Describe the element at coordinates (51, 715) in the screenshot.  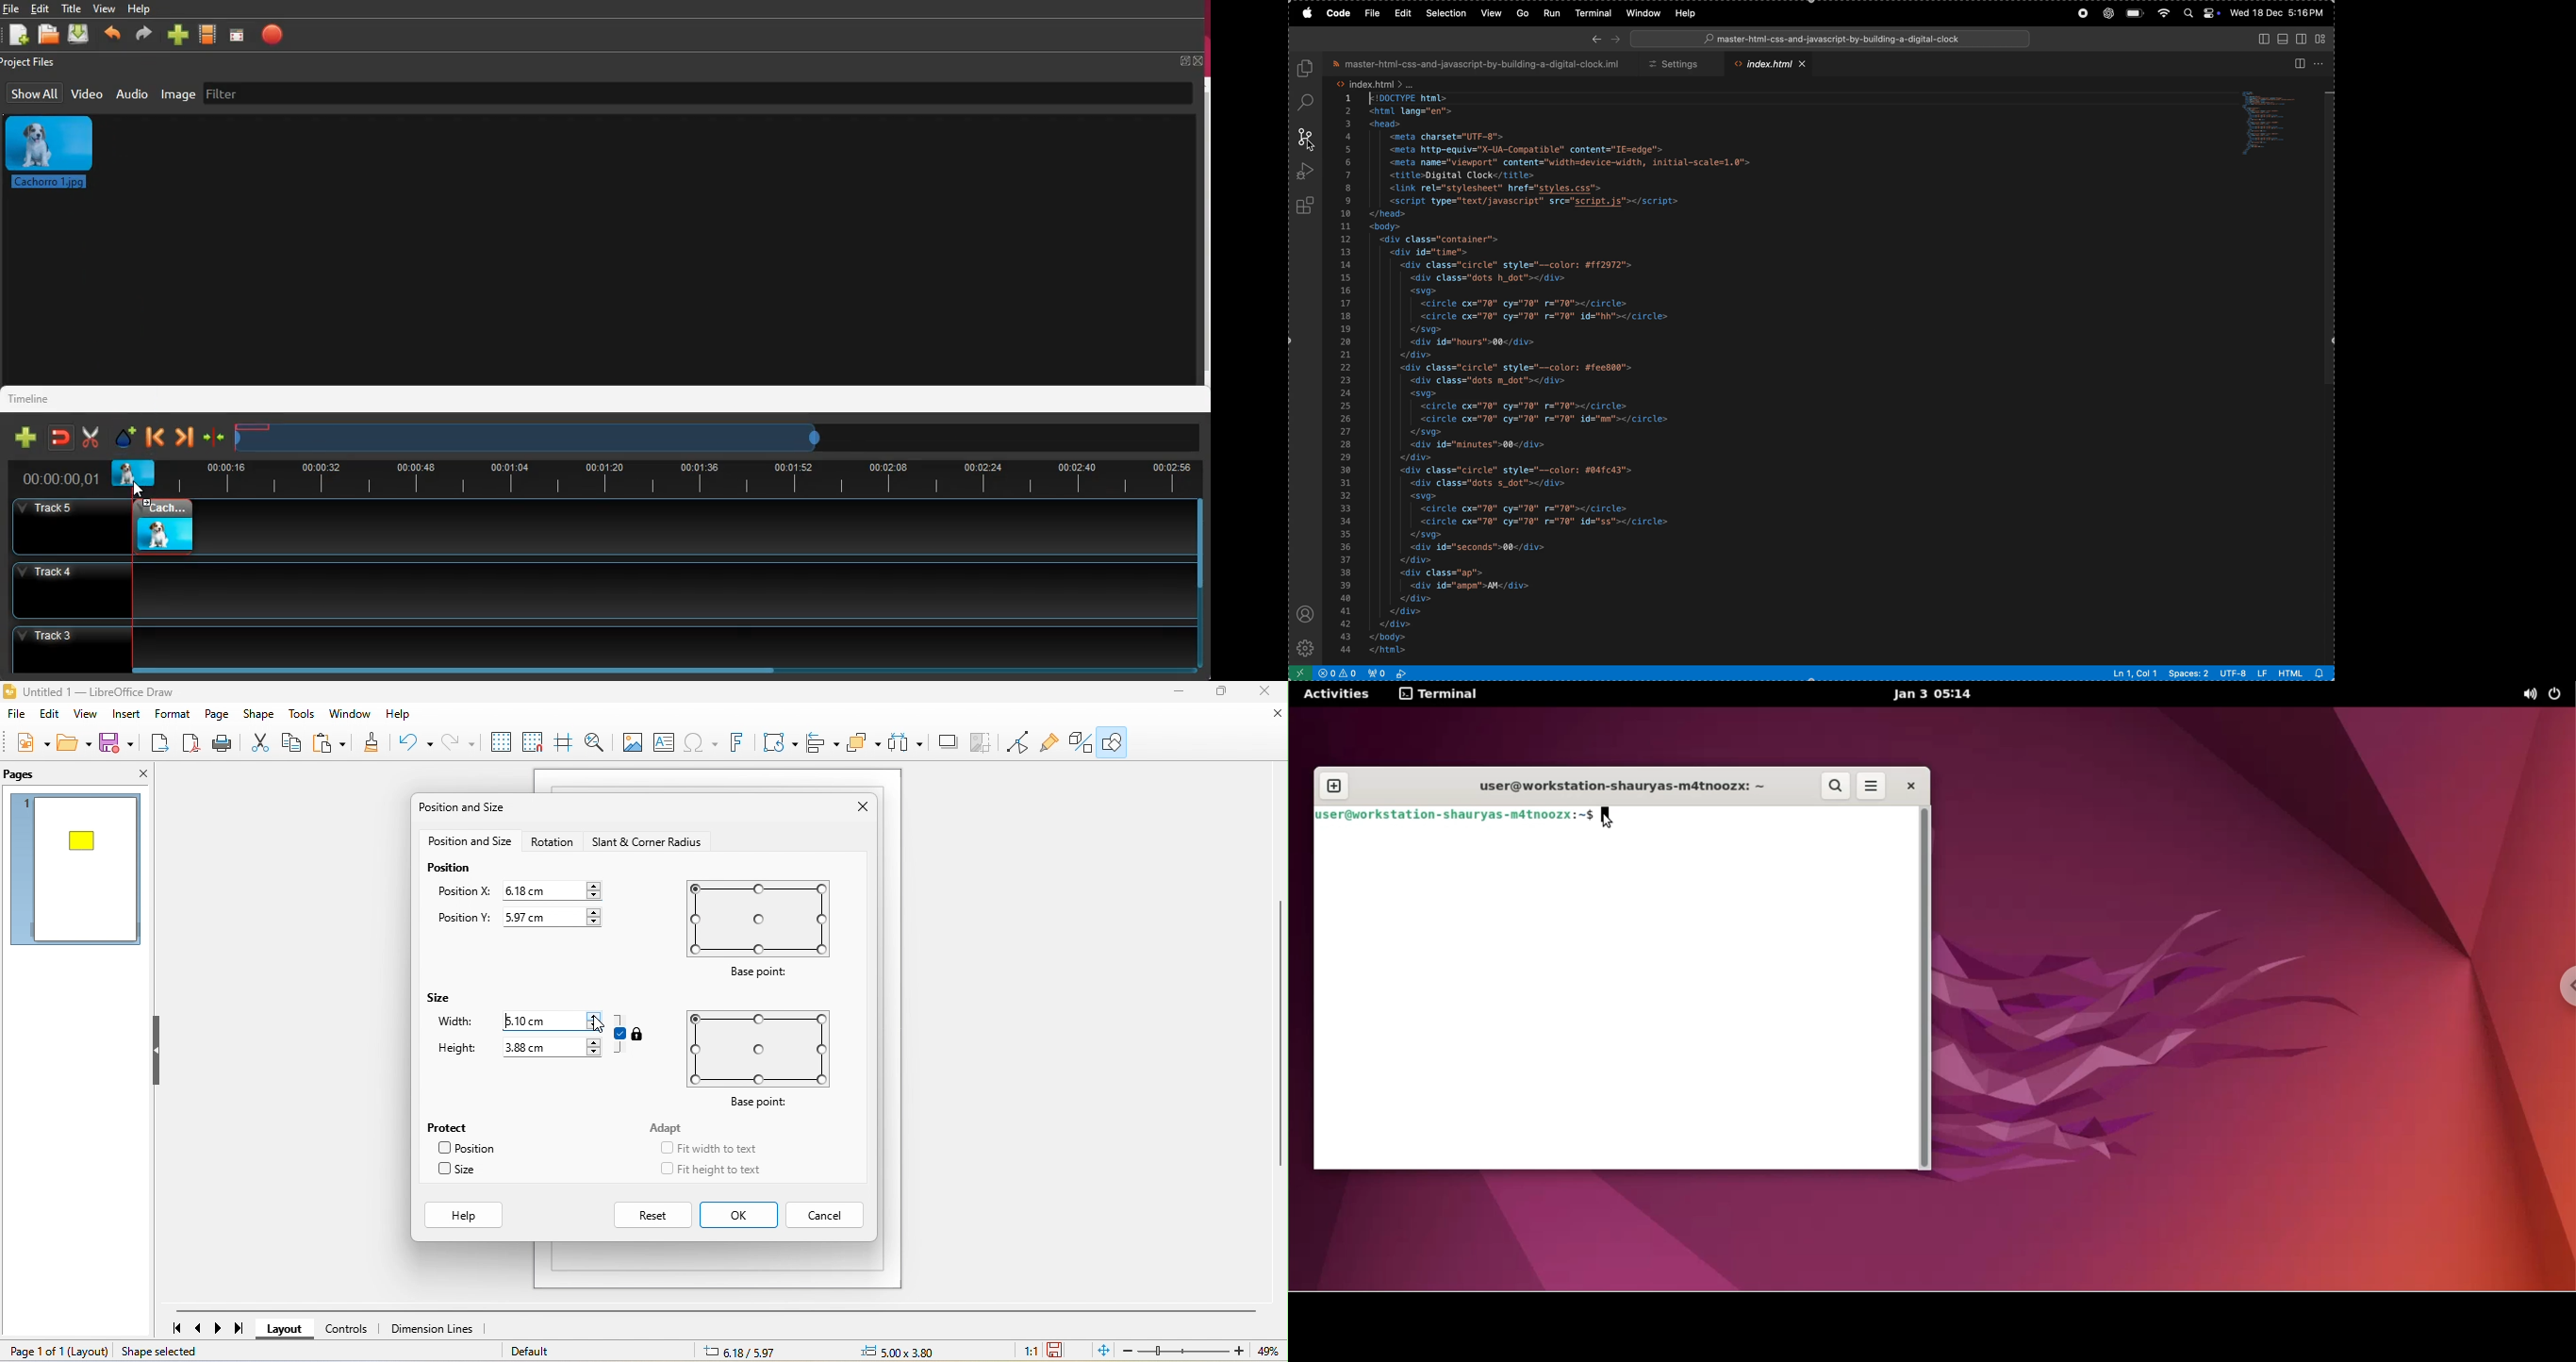
I see `edit` at that location.